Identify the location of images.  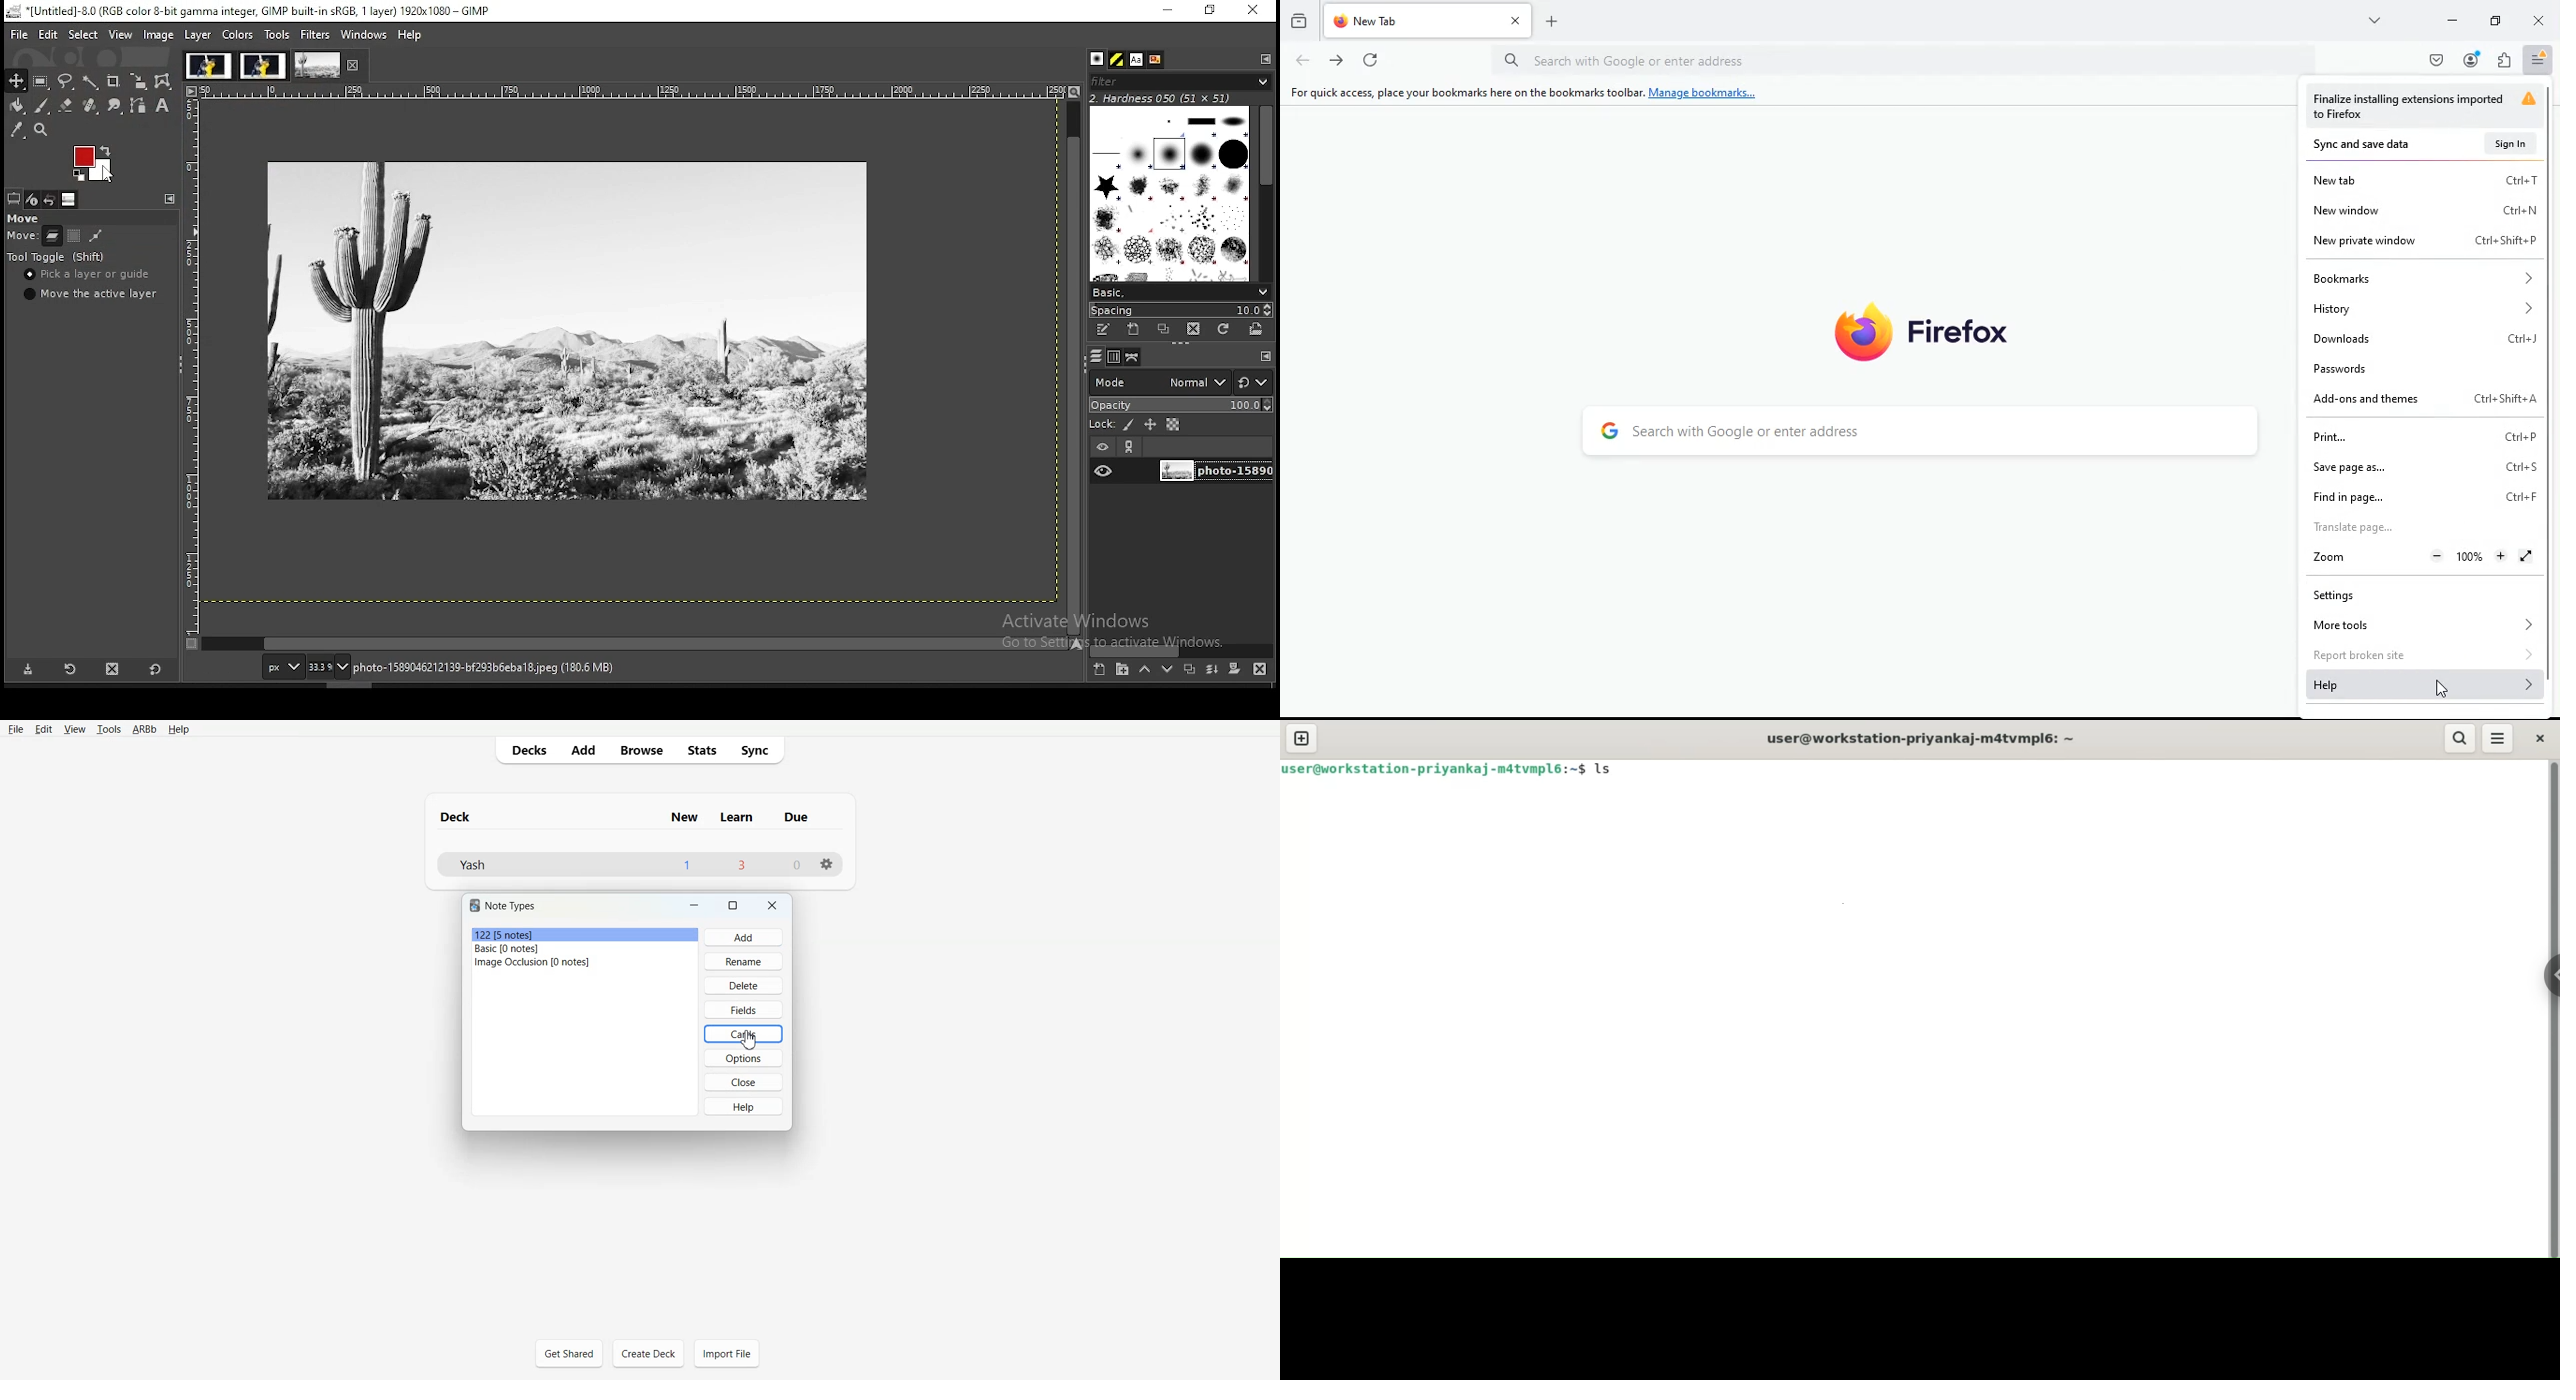
(70, 200).